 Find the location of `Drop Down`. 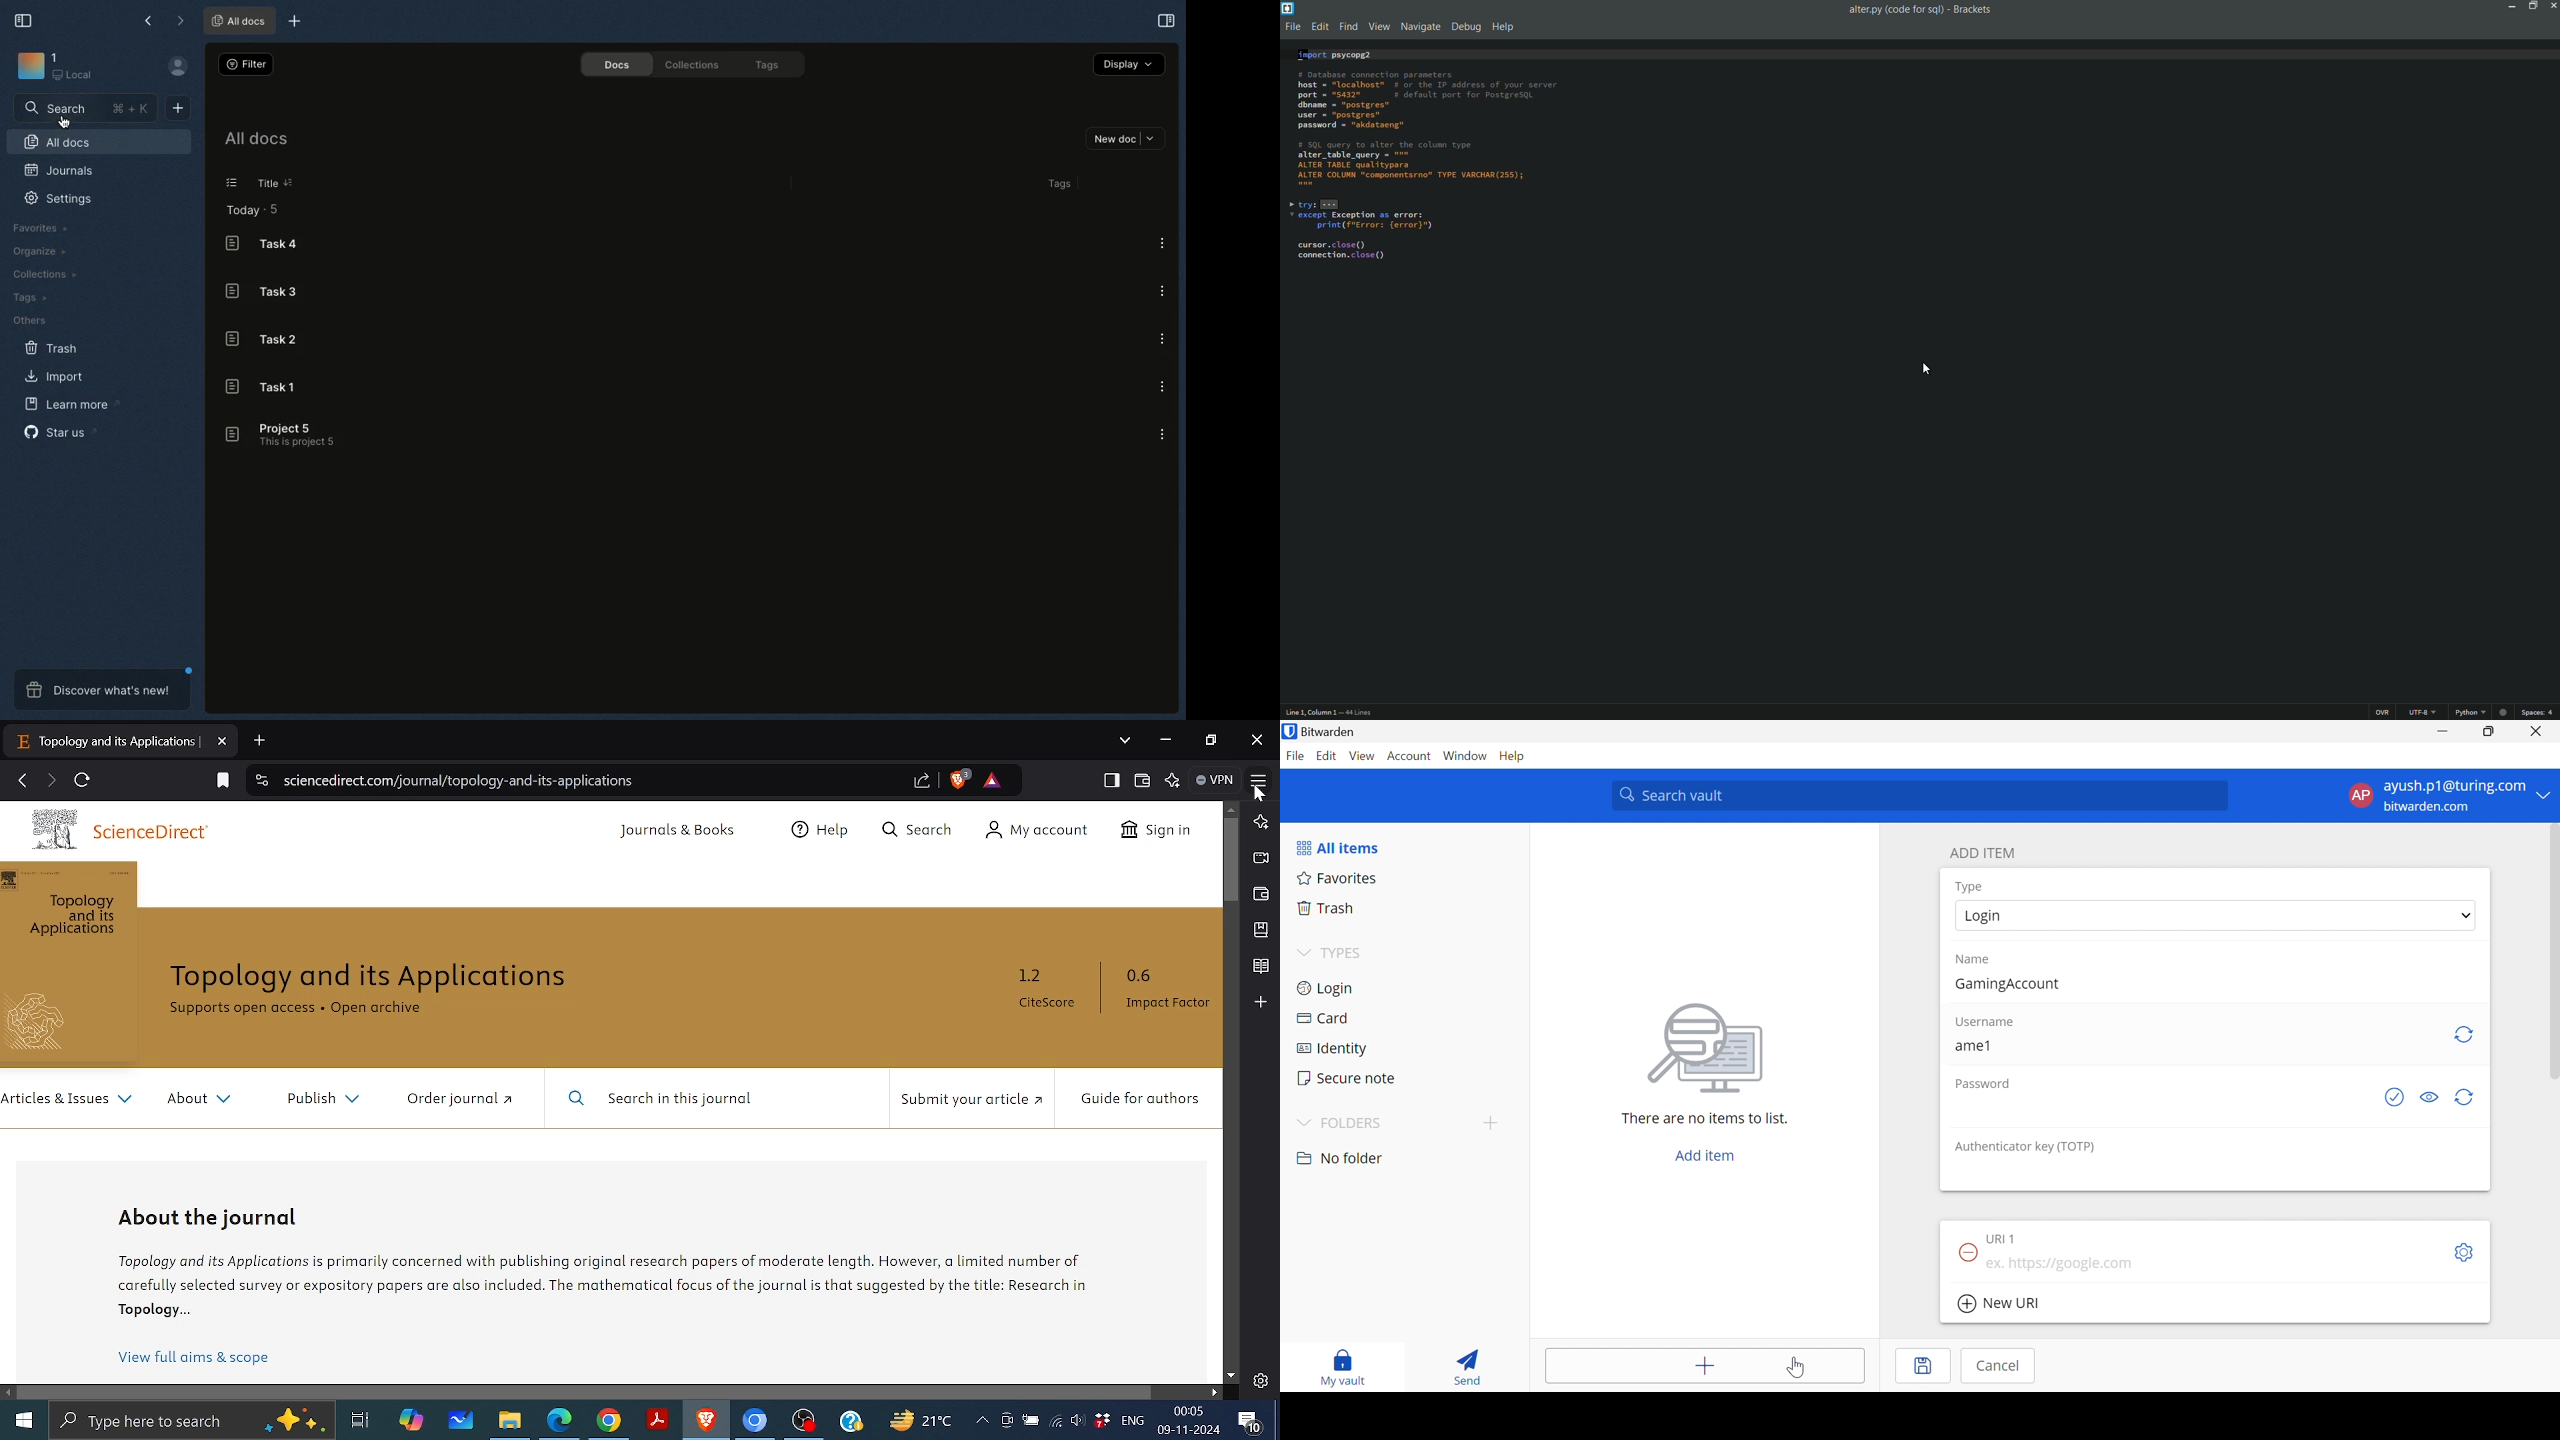

Drop Down is located at coordinates (1303, 953).